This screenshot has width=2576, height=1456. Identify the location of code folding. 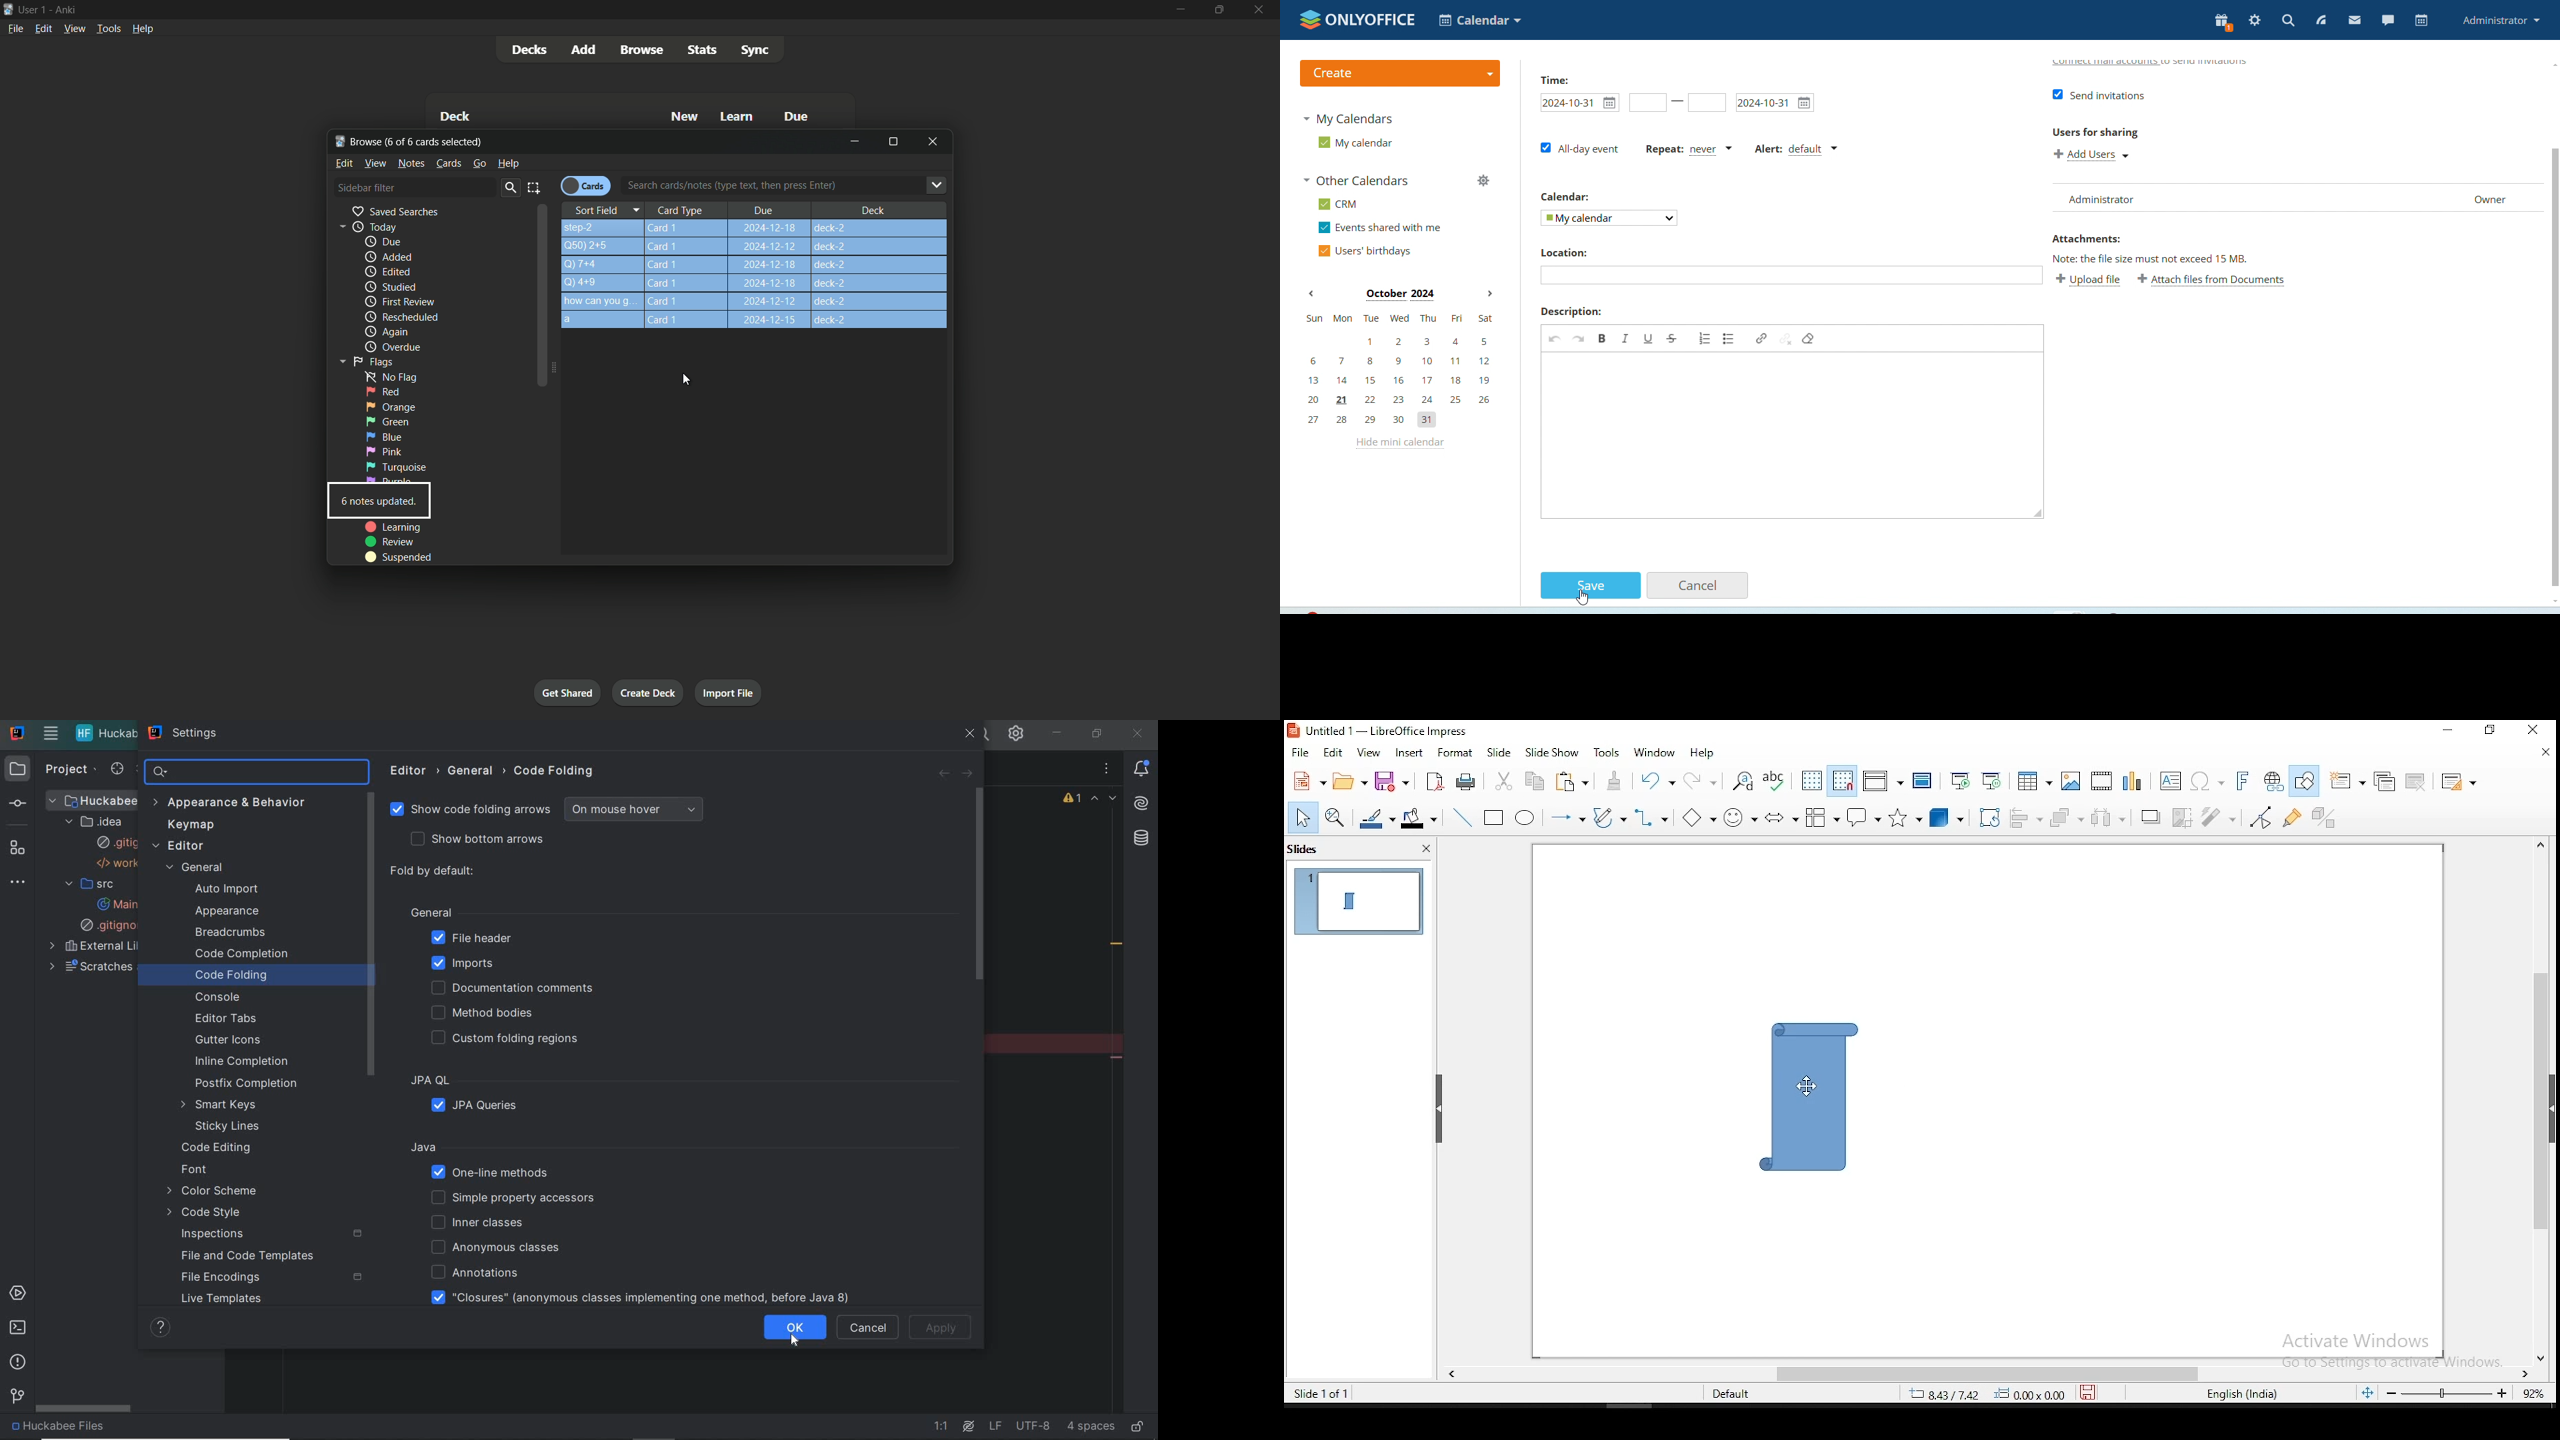
(232, 974).